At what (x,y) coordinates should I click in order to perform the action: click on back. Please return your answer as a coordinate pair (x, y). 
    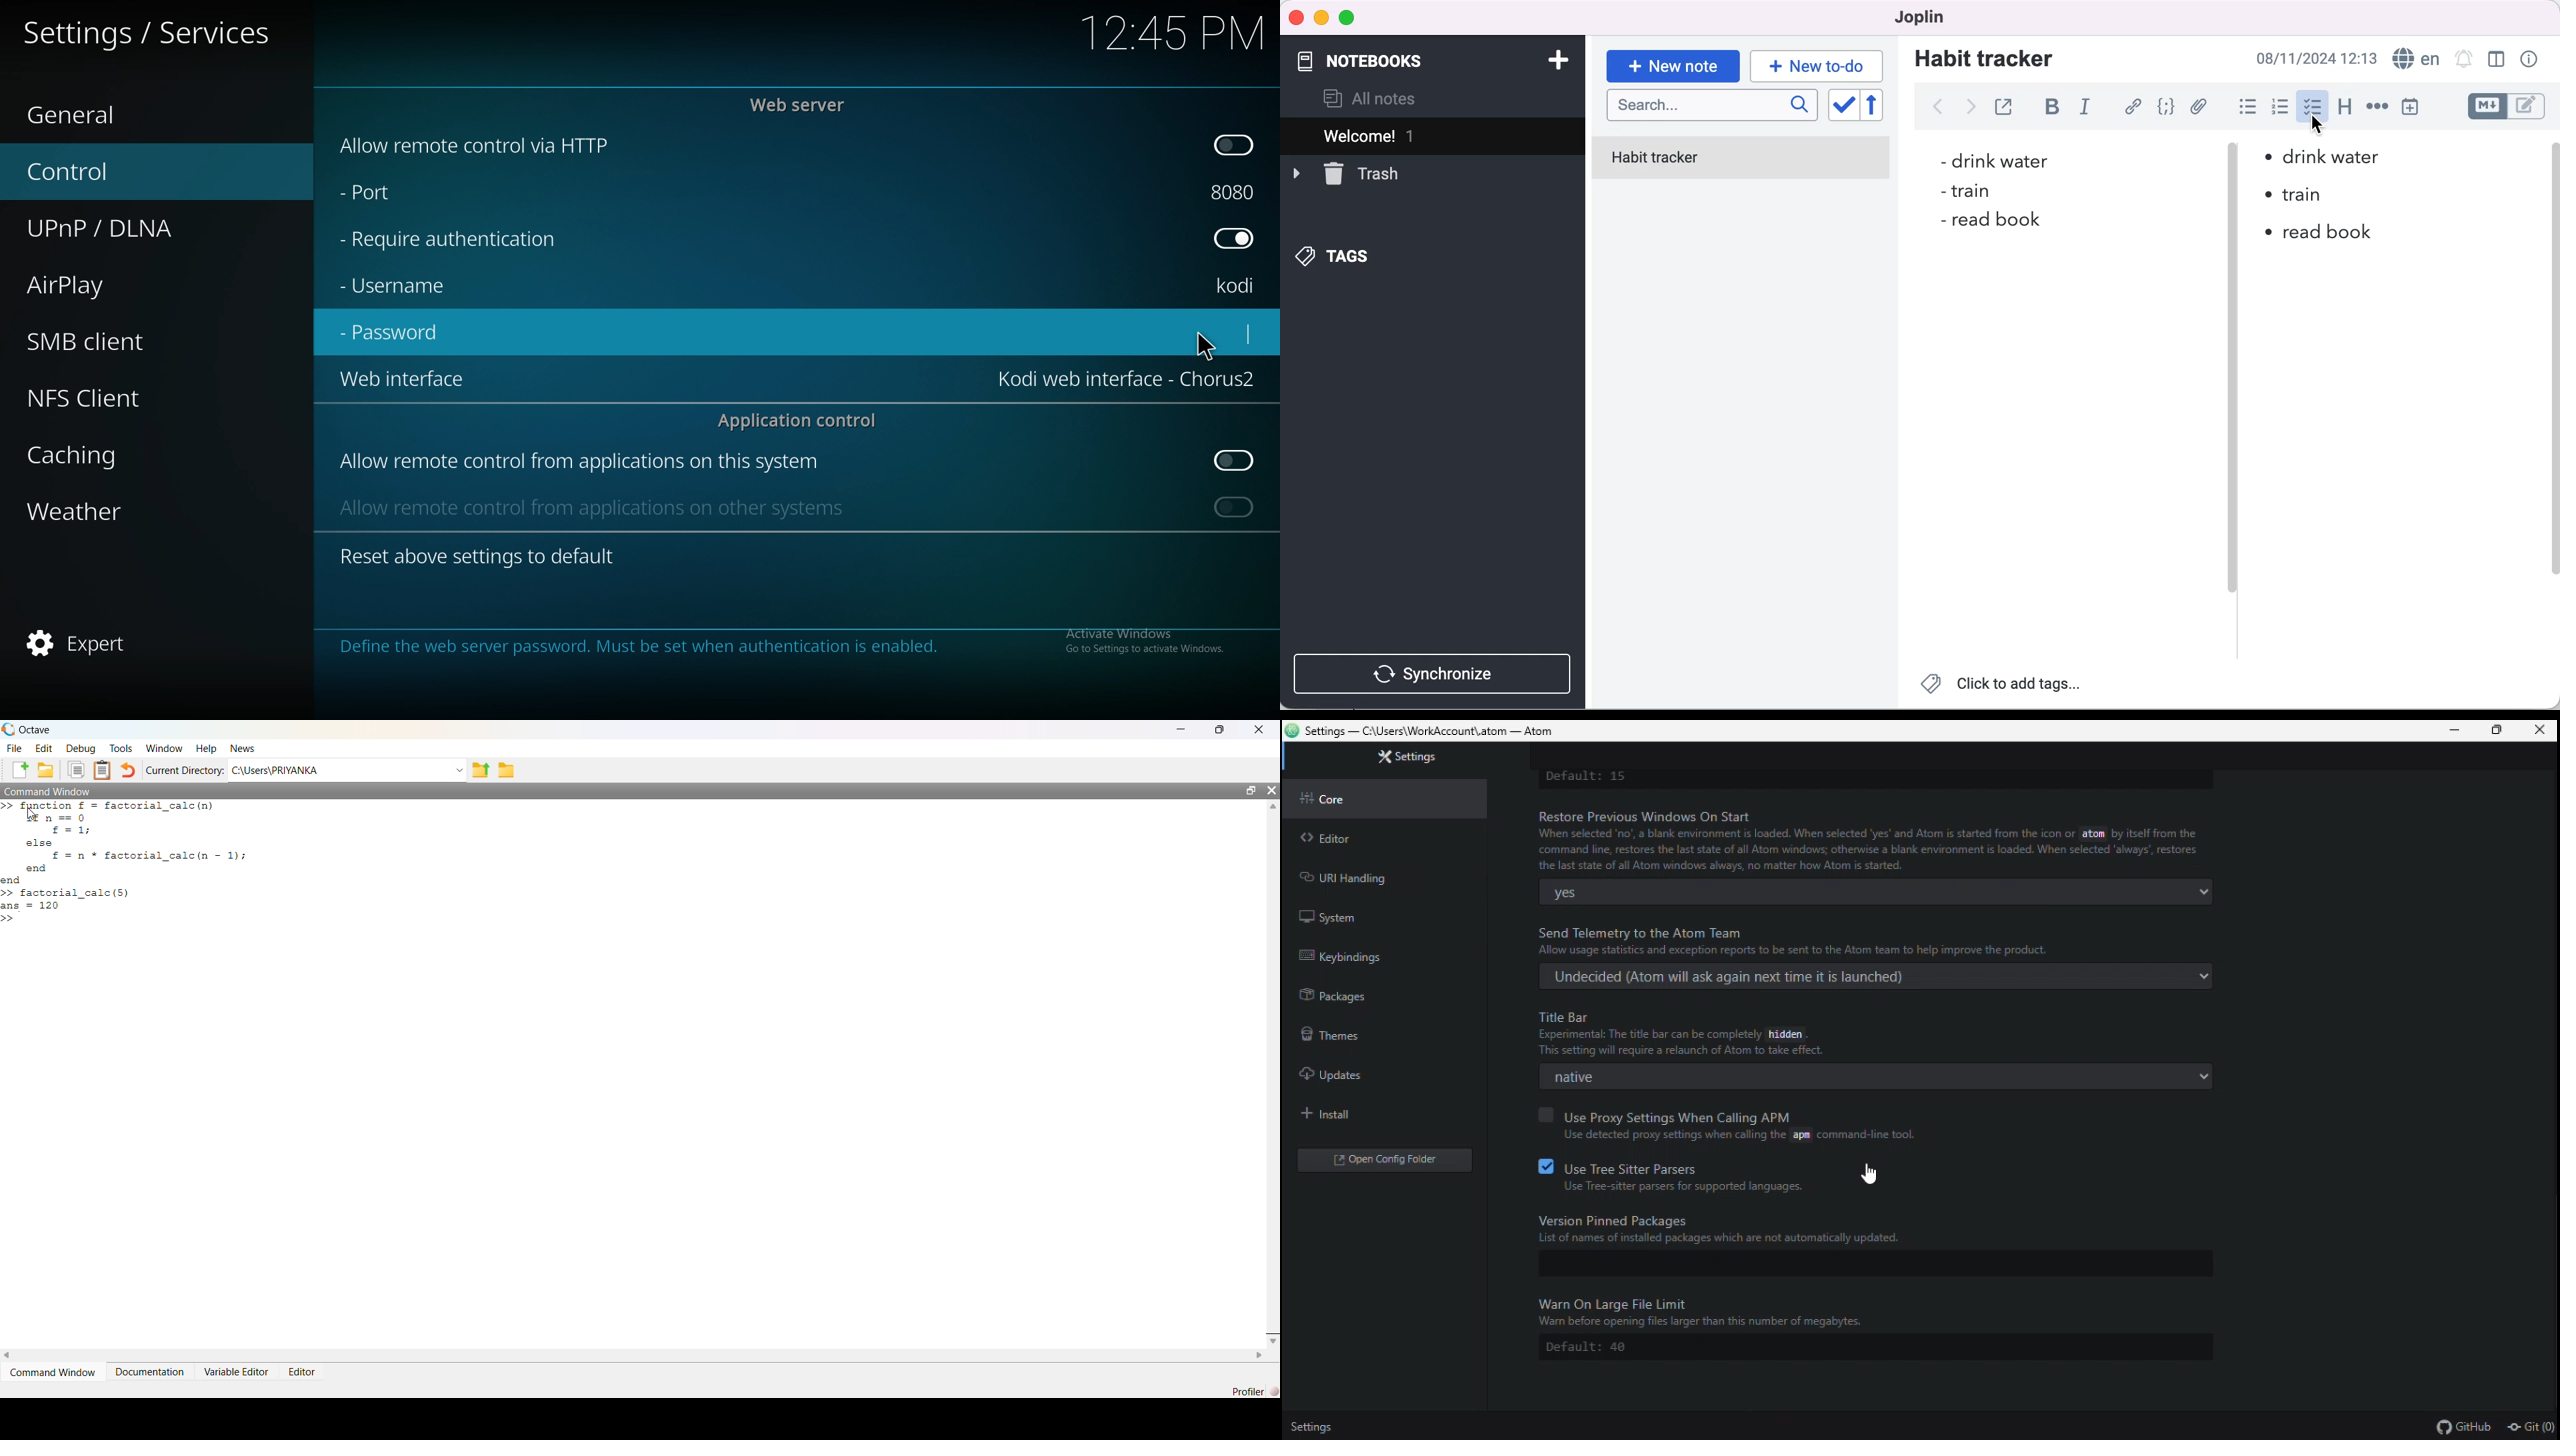
    Looking at the image, I should click on (1937, 107).